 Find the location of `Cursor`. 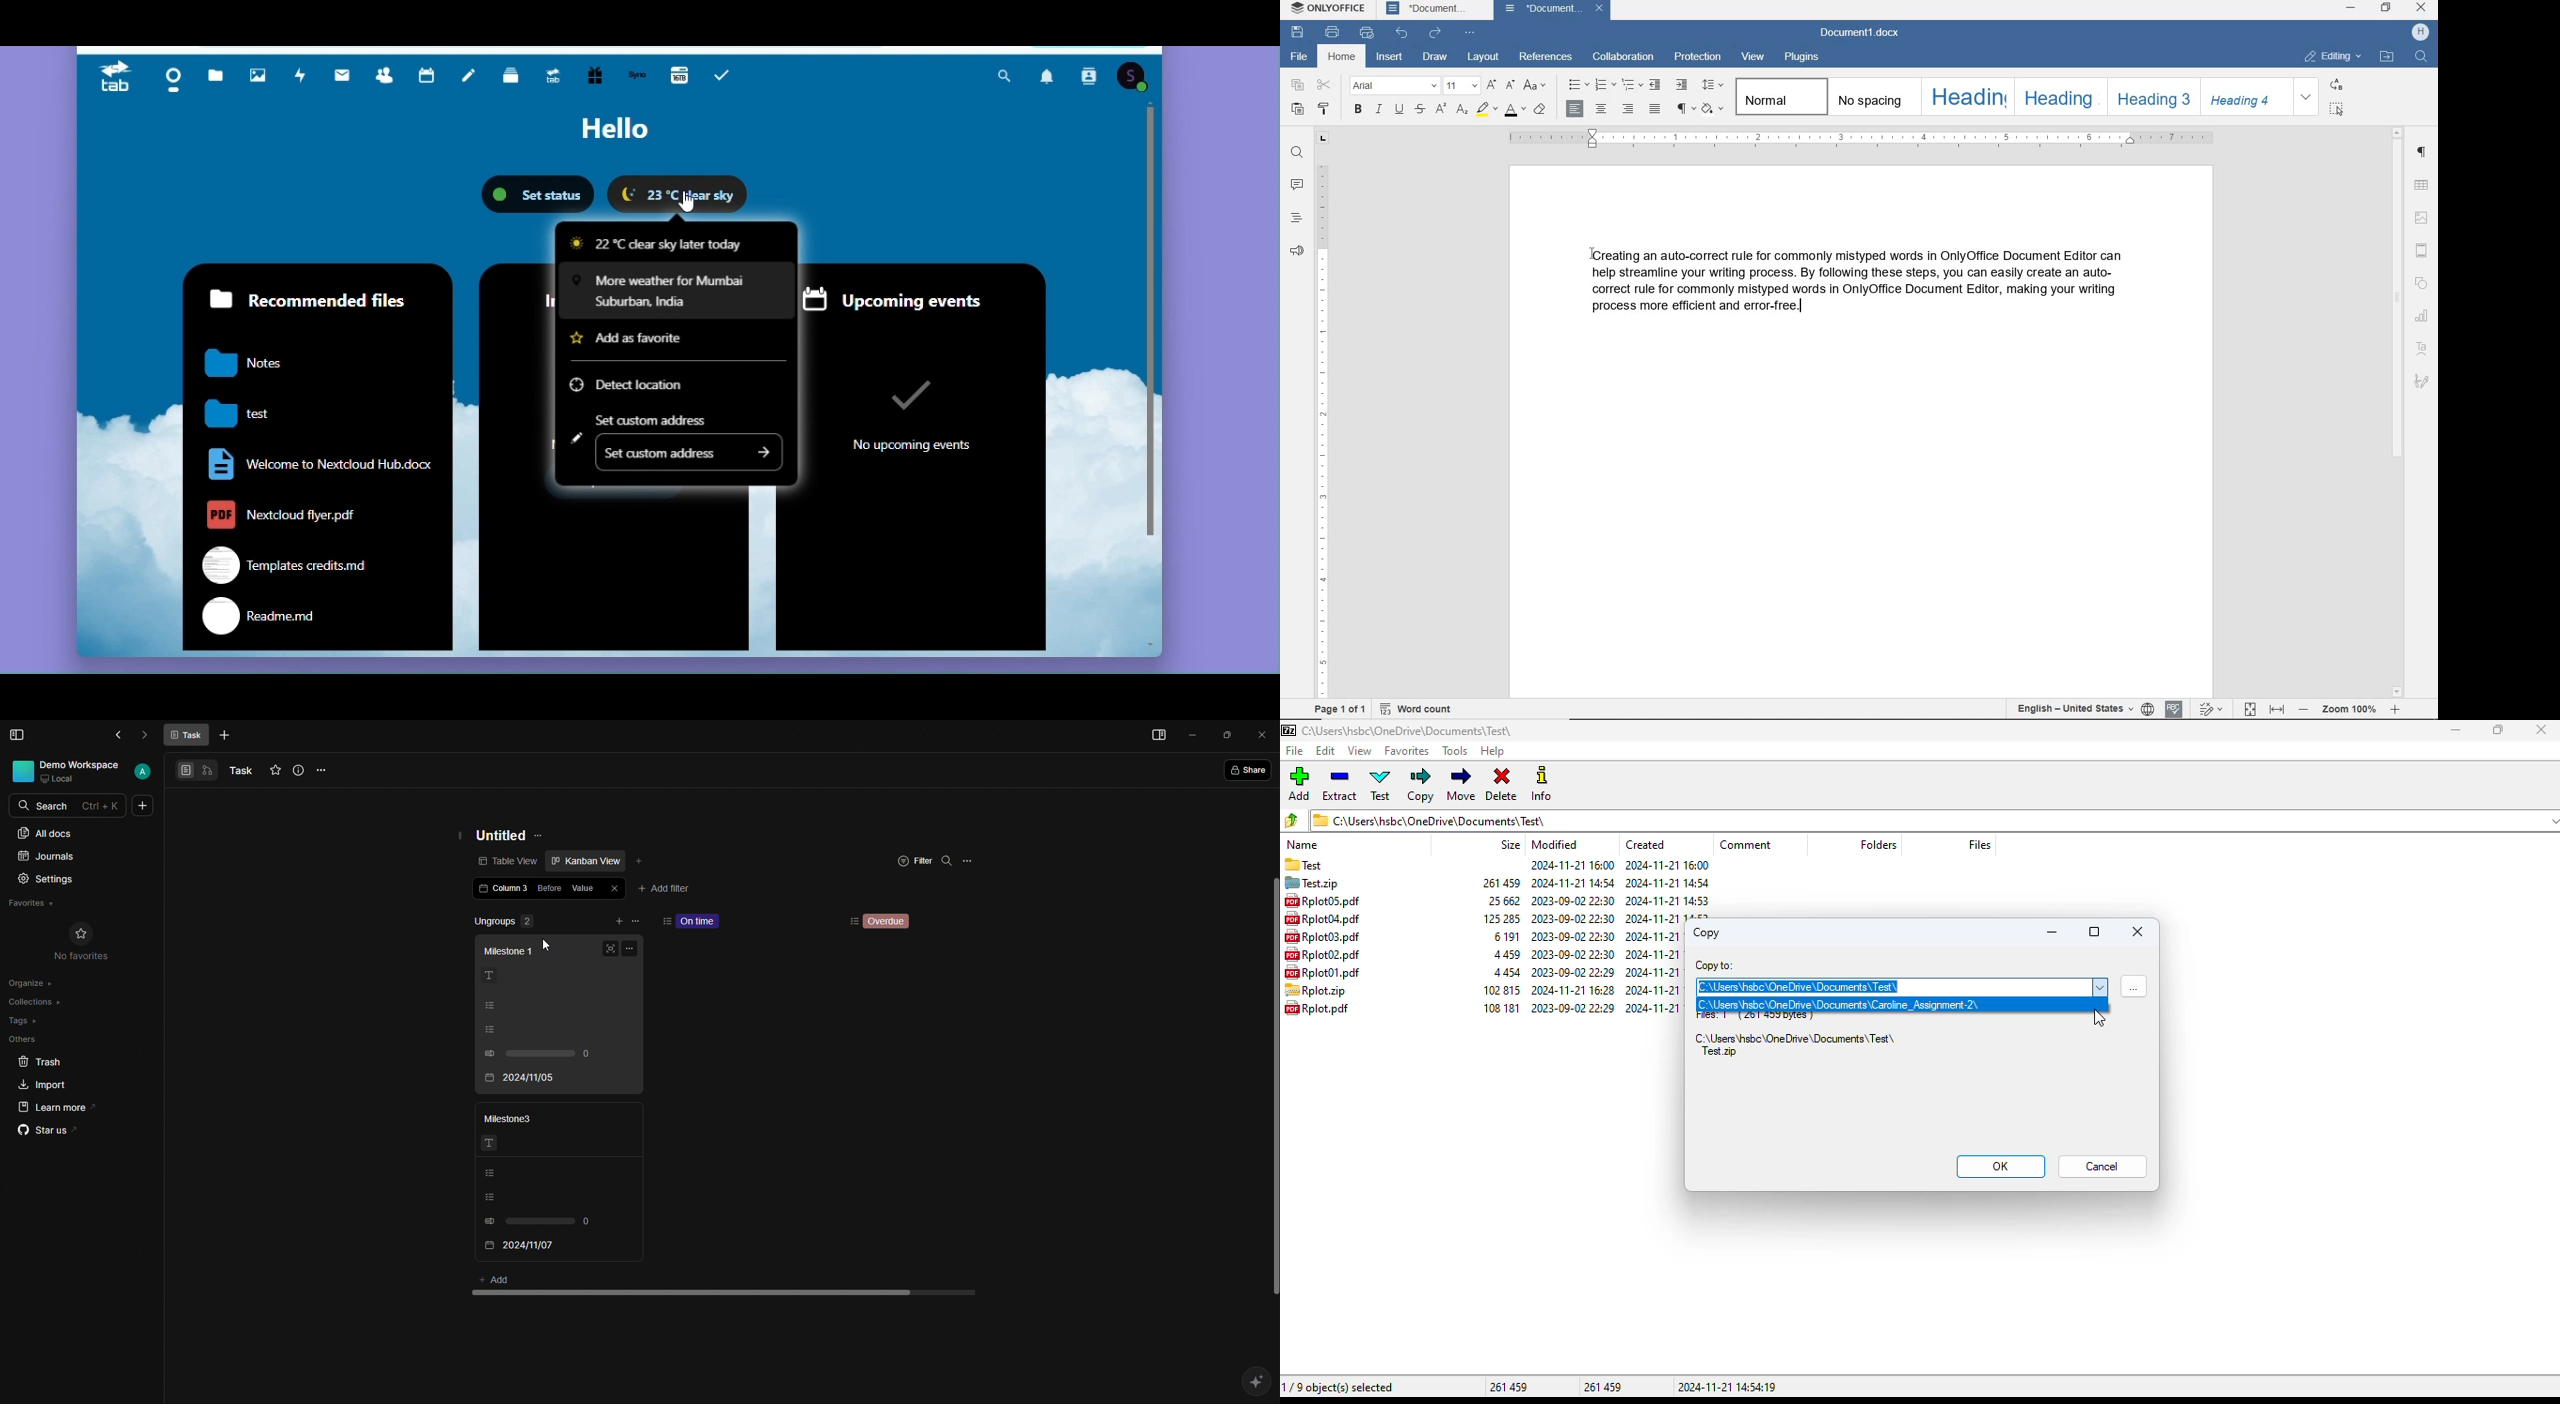

Cursor is located at coordinates (690, 203).